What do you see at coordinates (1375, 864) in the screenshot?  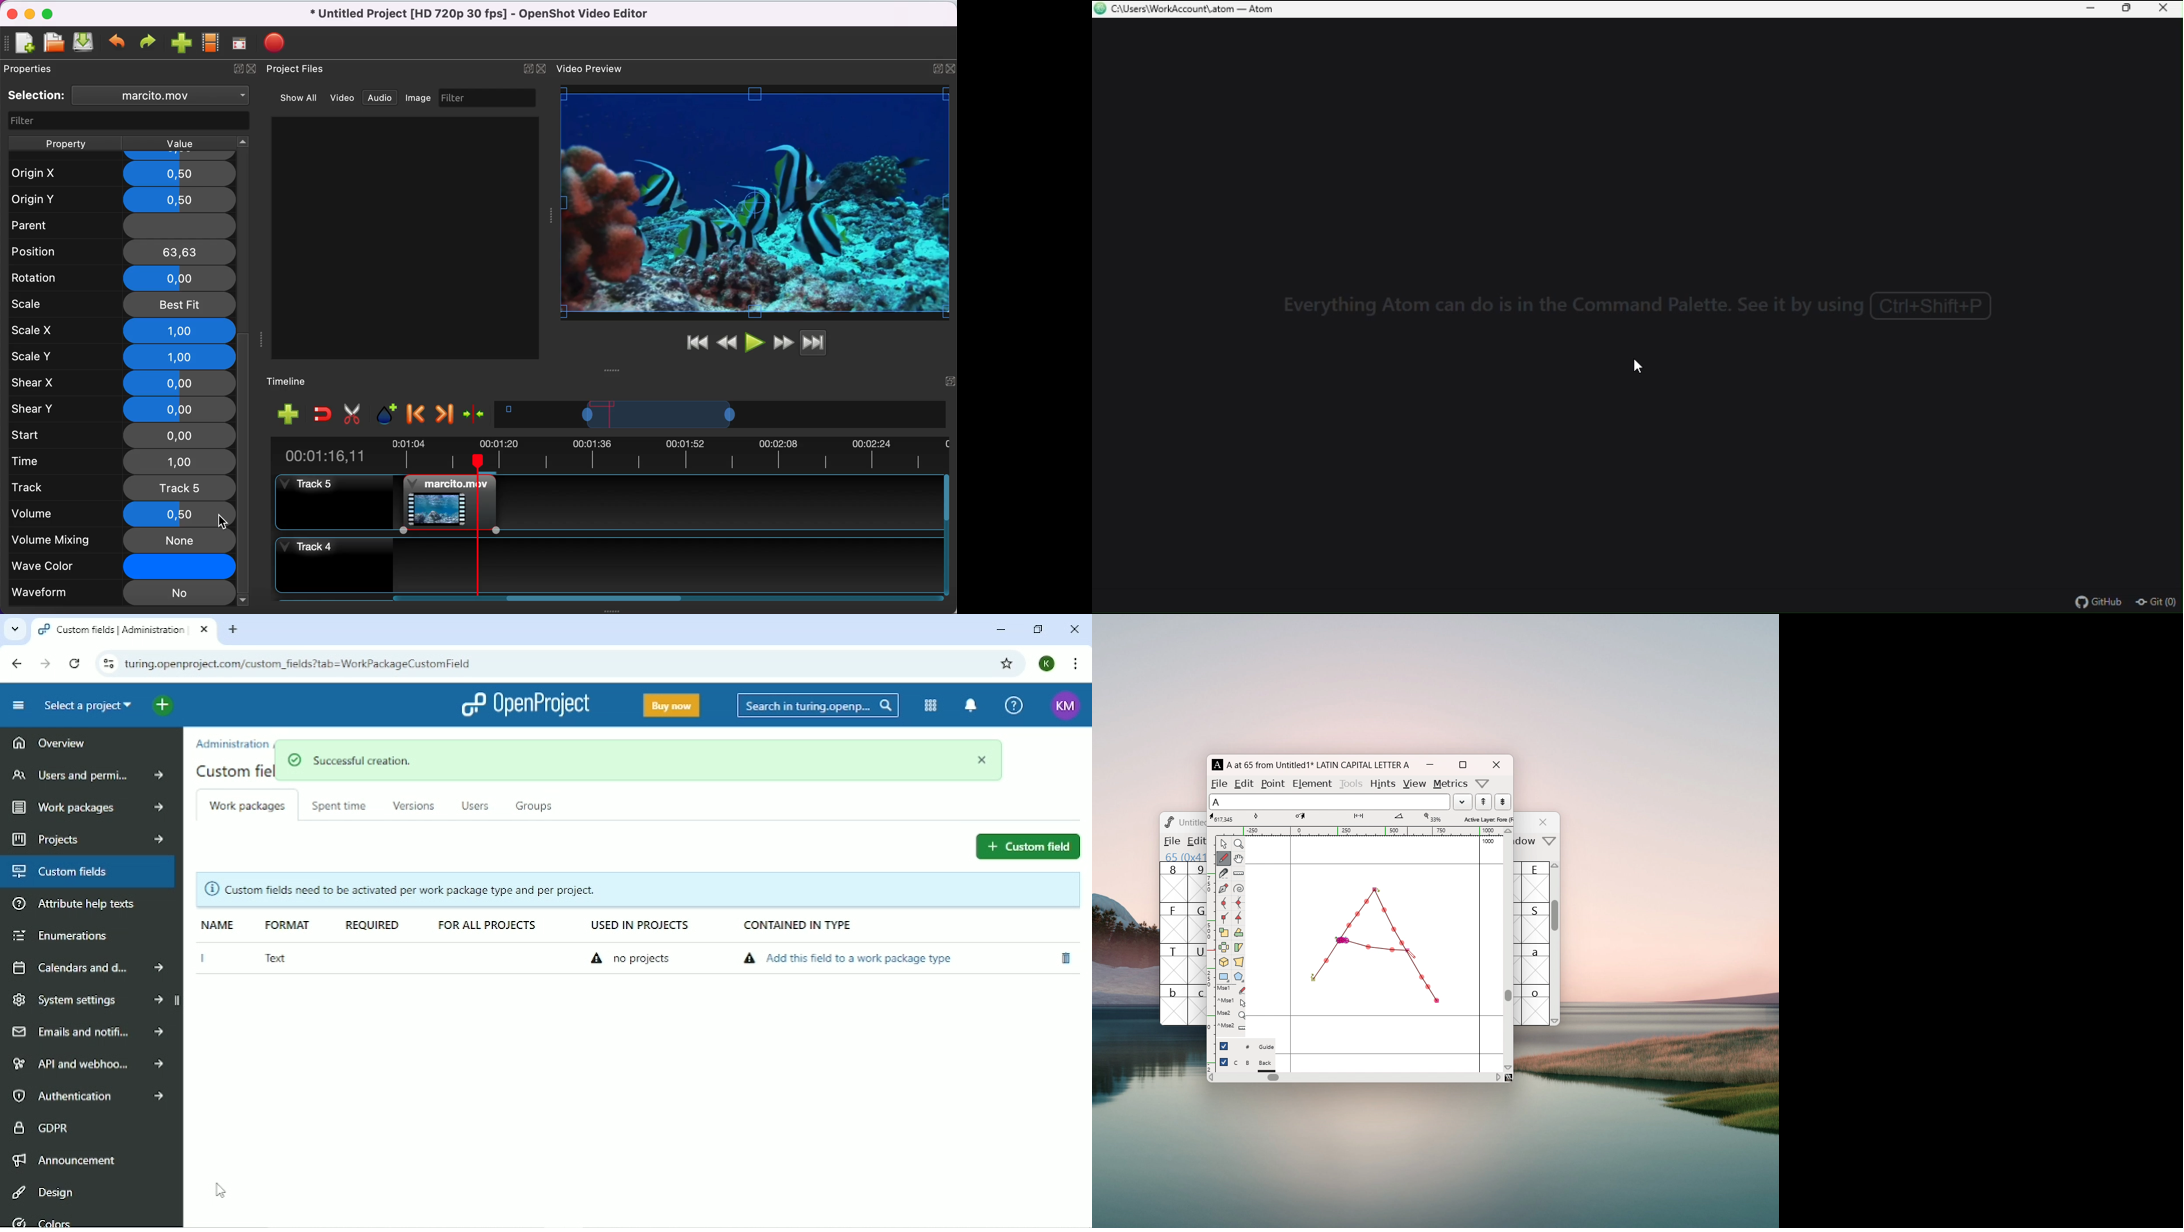 I see `maximum ascent line` at bounding box center [1375, 864].